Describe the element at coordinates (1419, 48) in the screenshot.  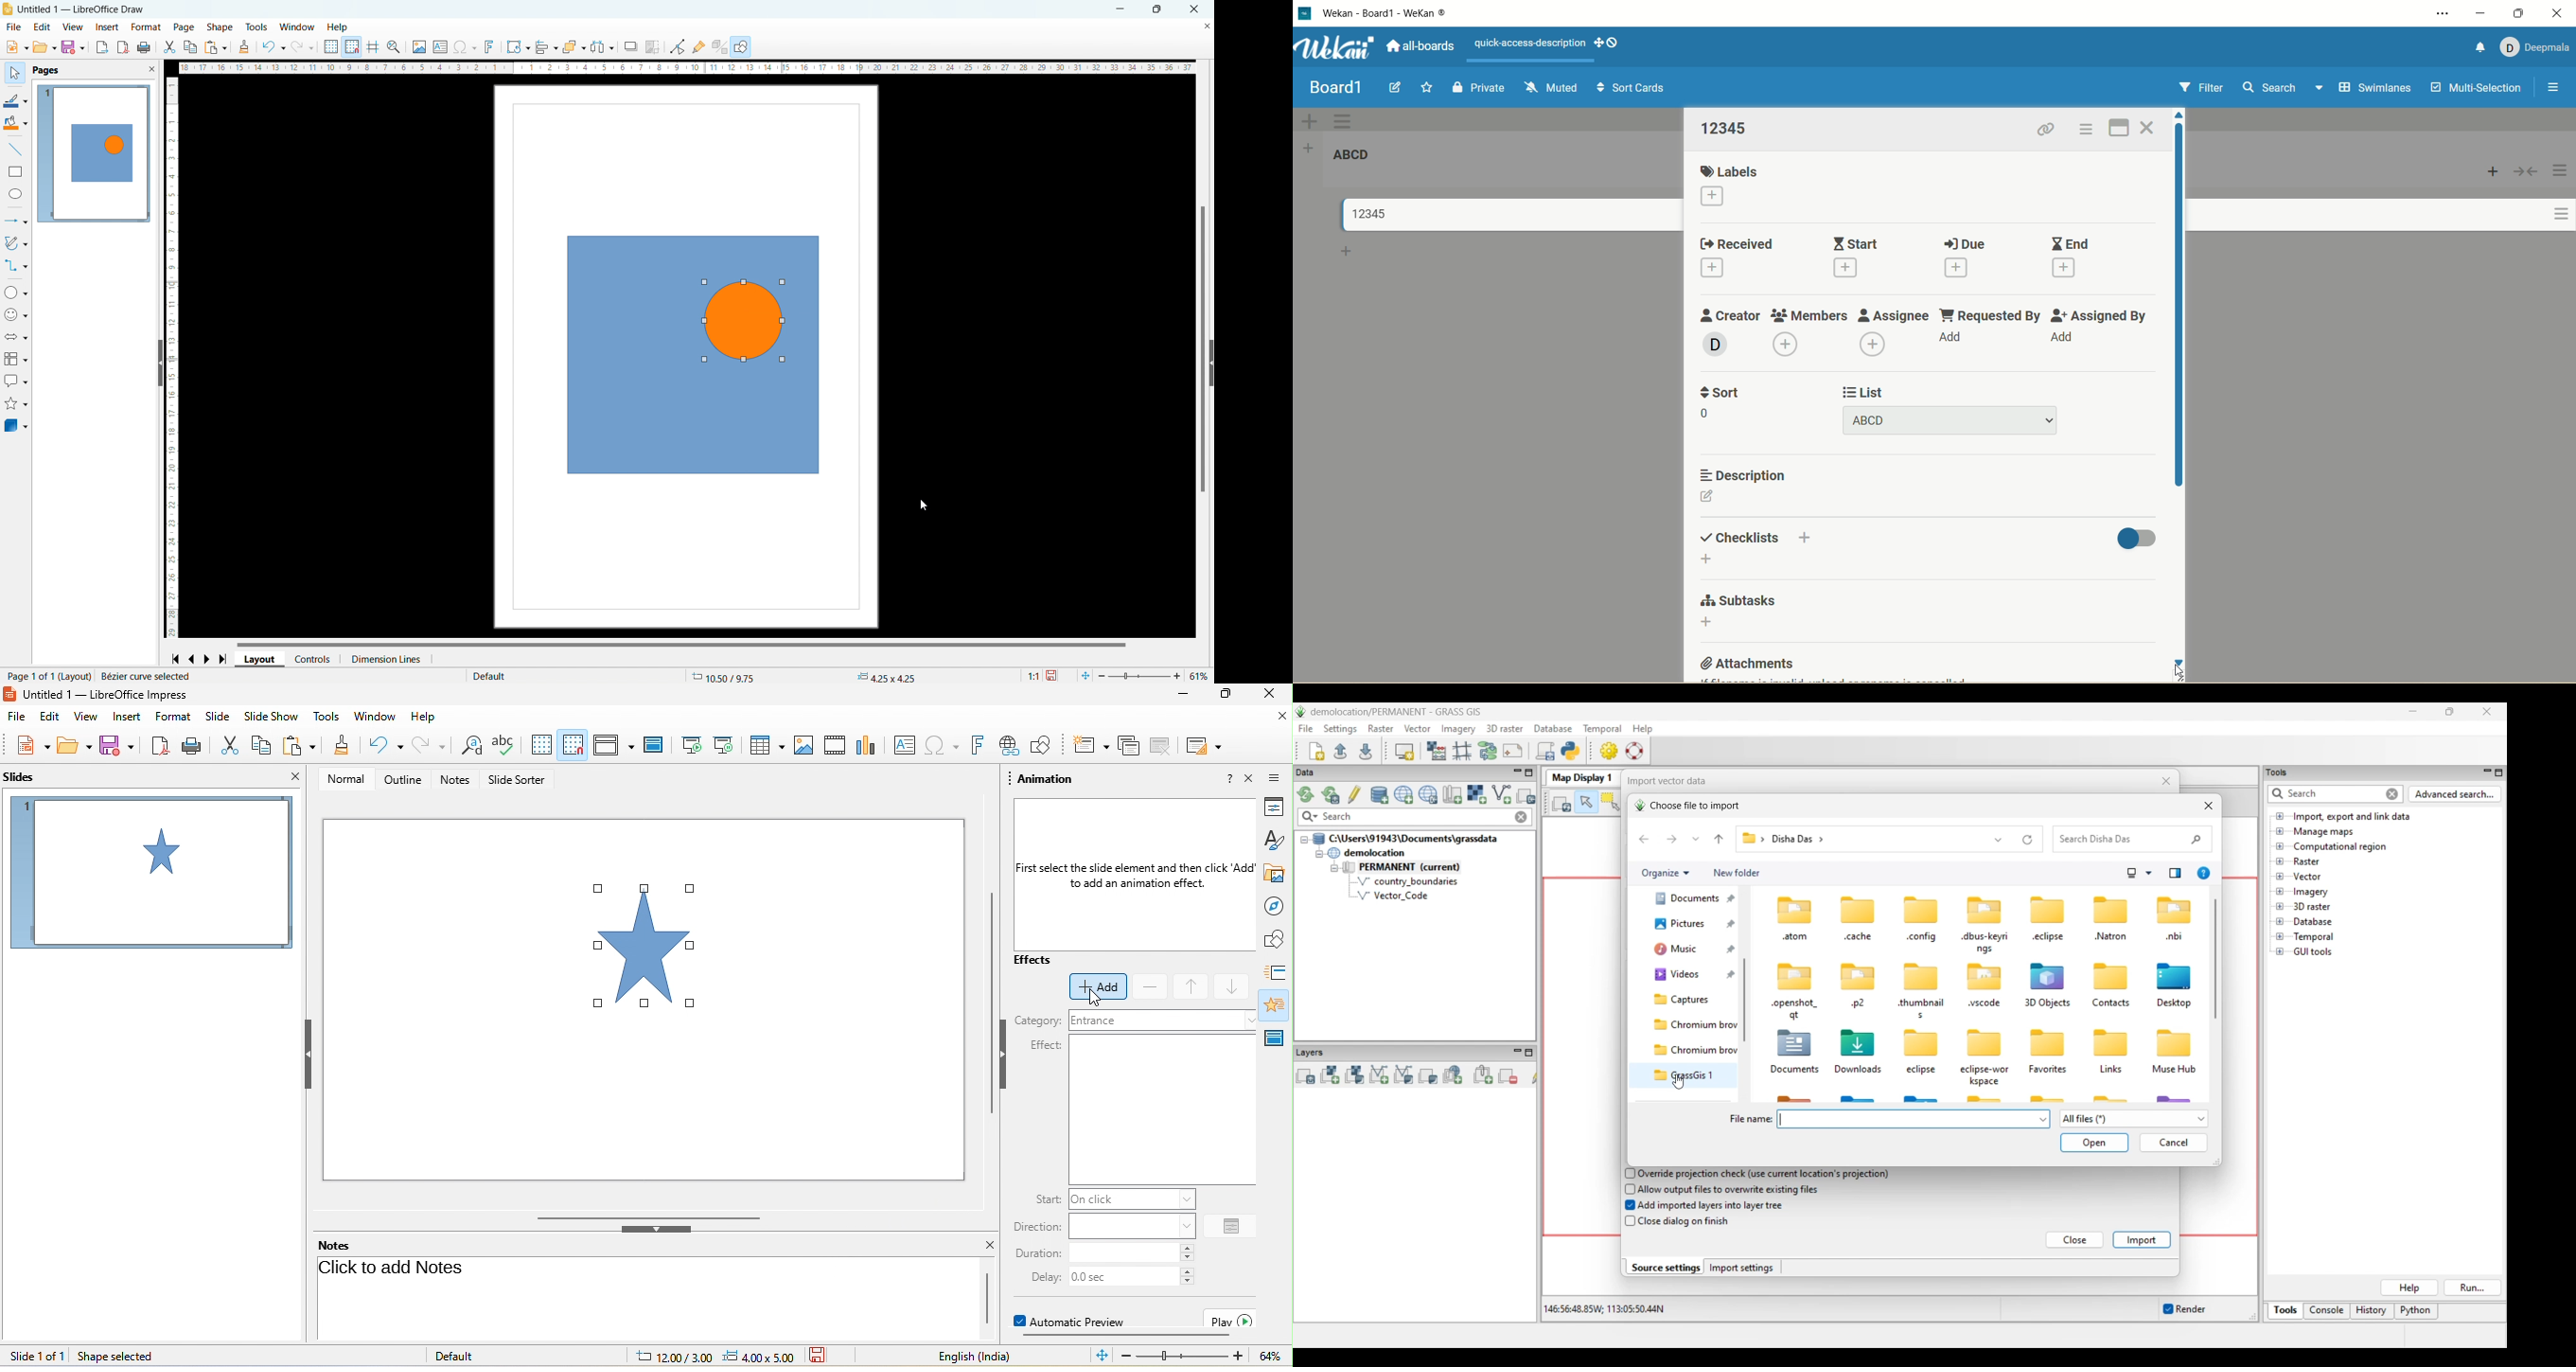
I see `all boards` at that location.